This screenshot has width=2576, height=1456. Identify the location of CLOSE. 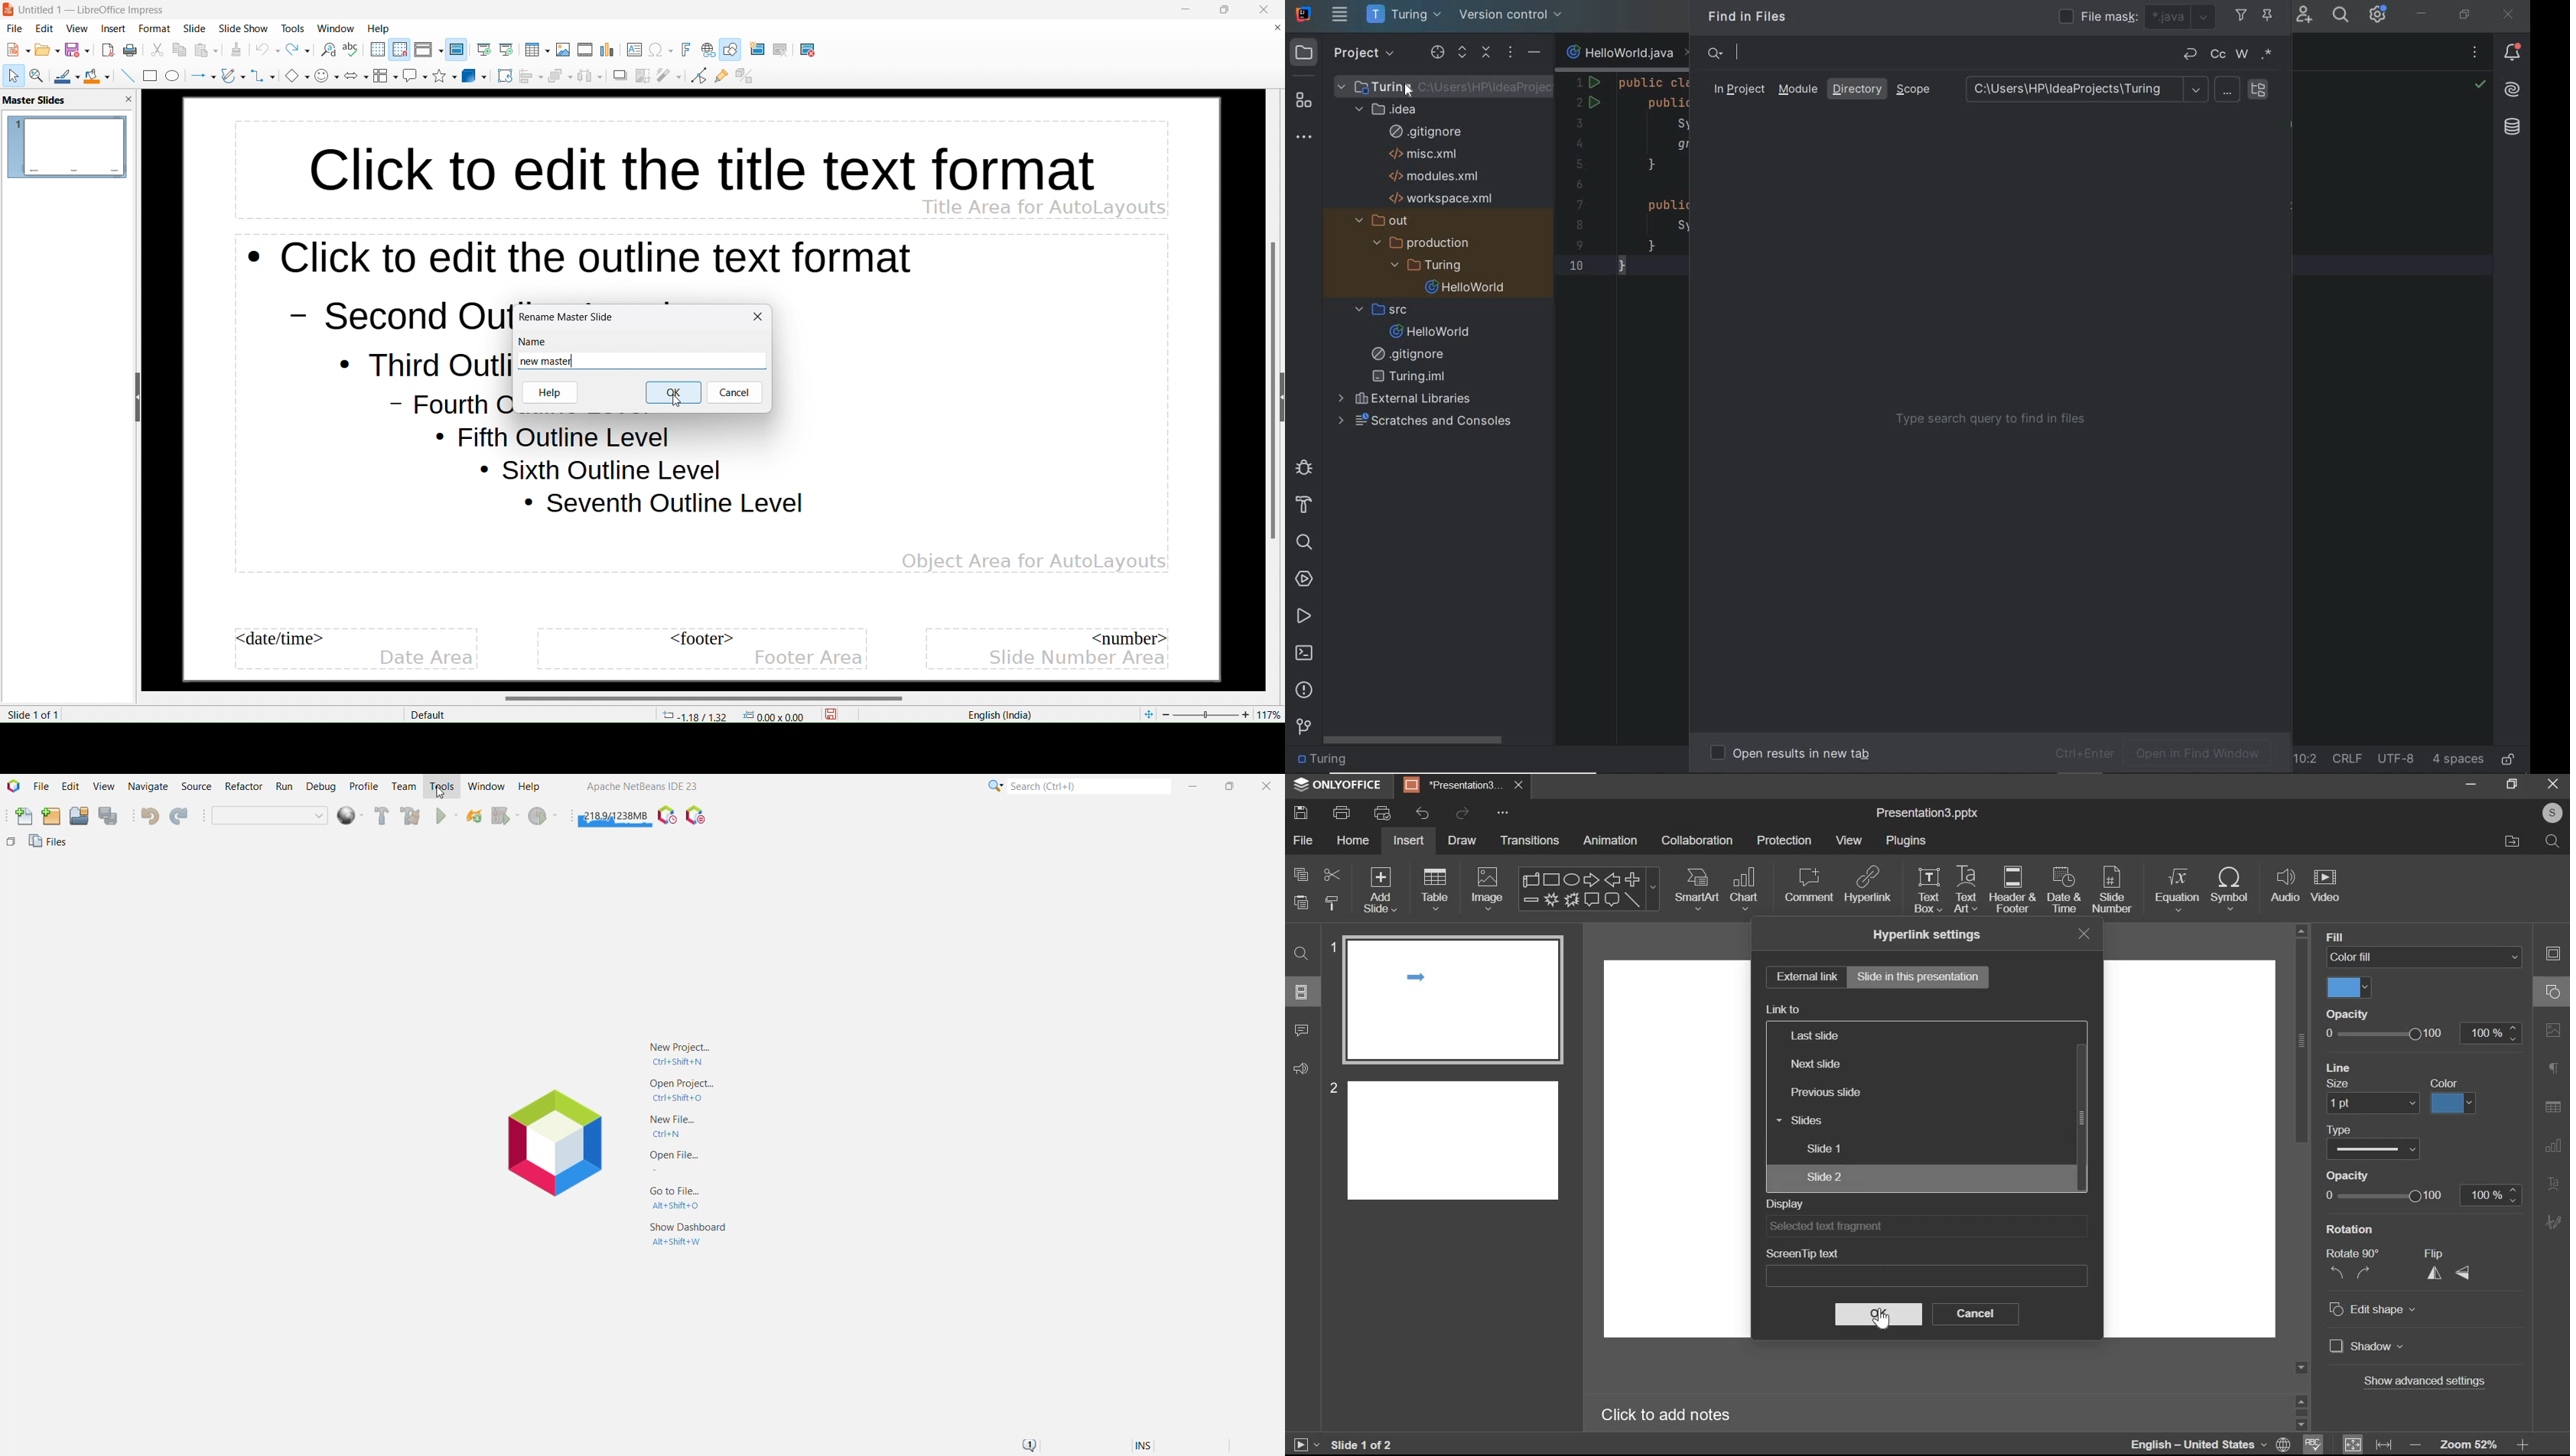
(2510, 15).